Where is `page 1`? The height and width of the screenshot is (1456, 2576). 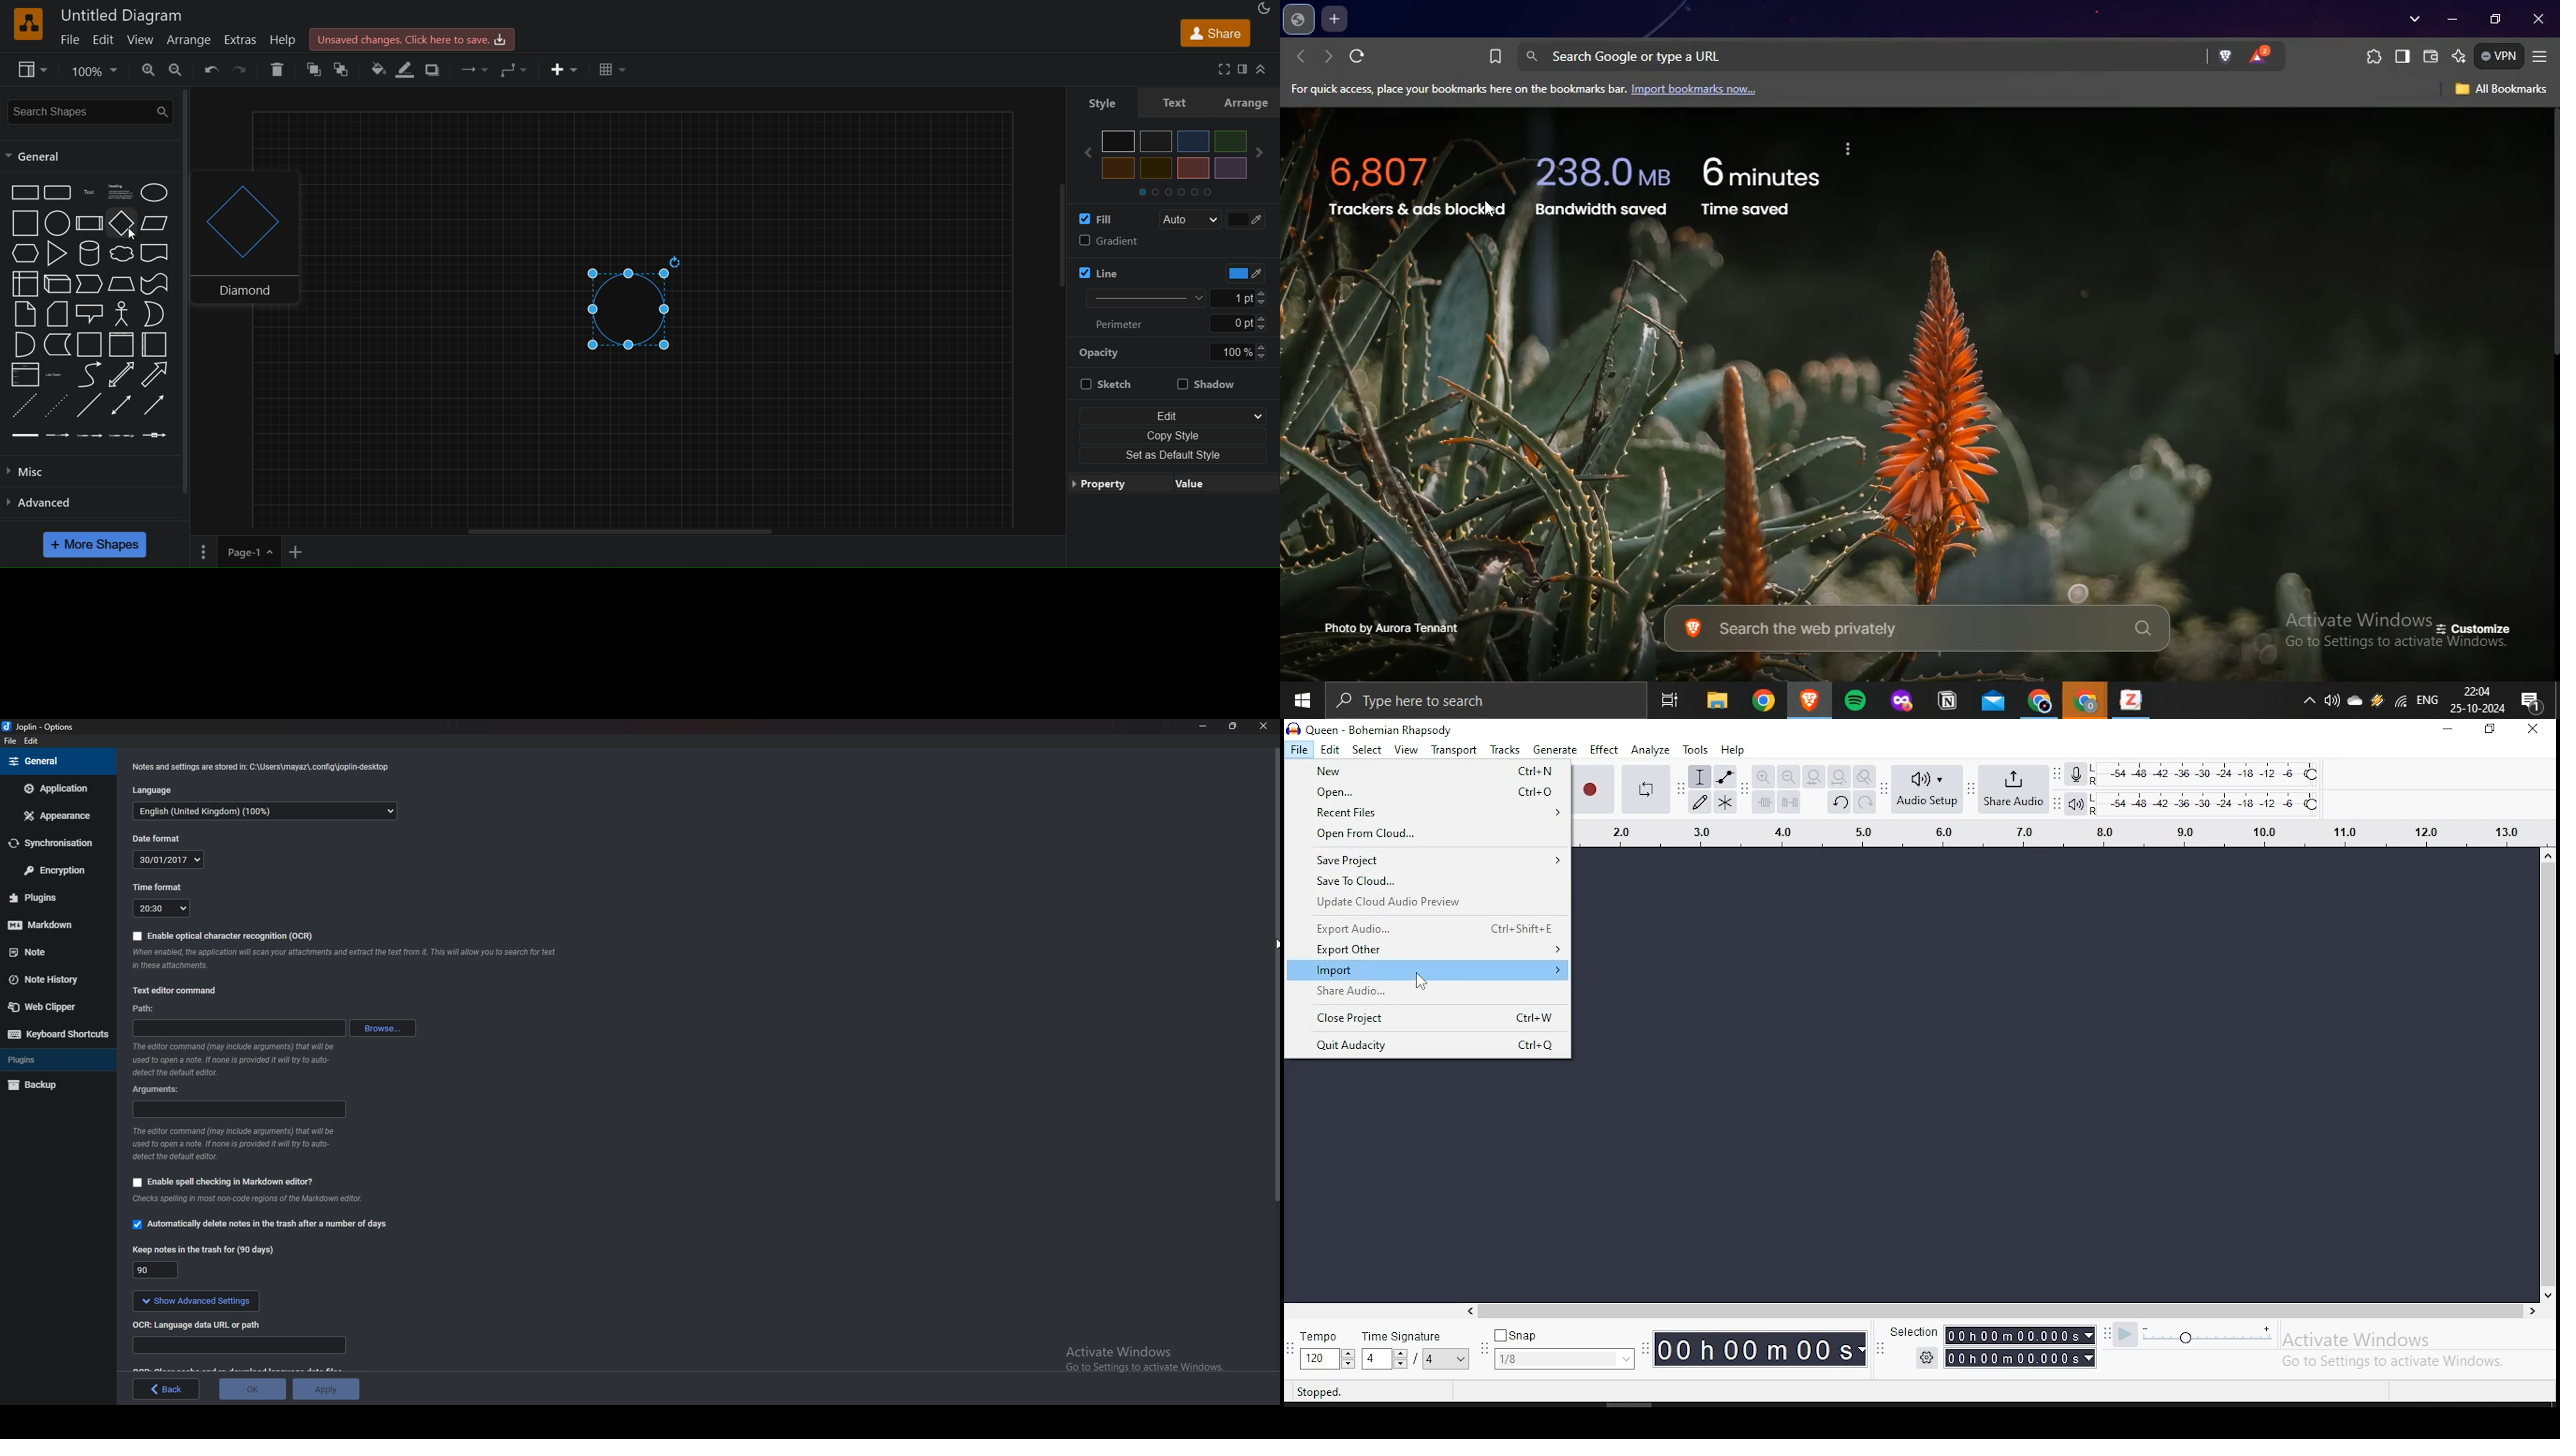 page 1 is located at coordinates (234, 553).